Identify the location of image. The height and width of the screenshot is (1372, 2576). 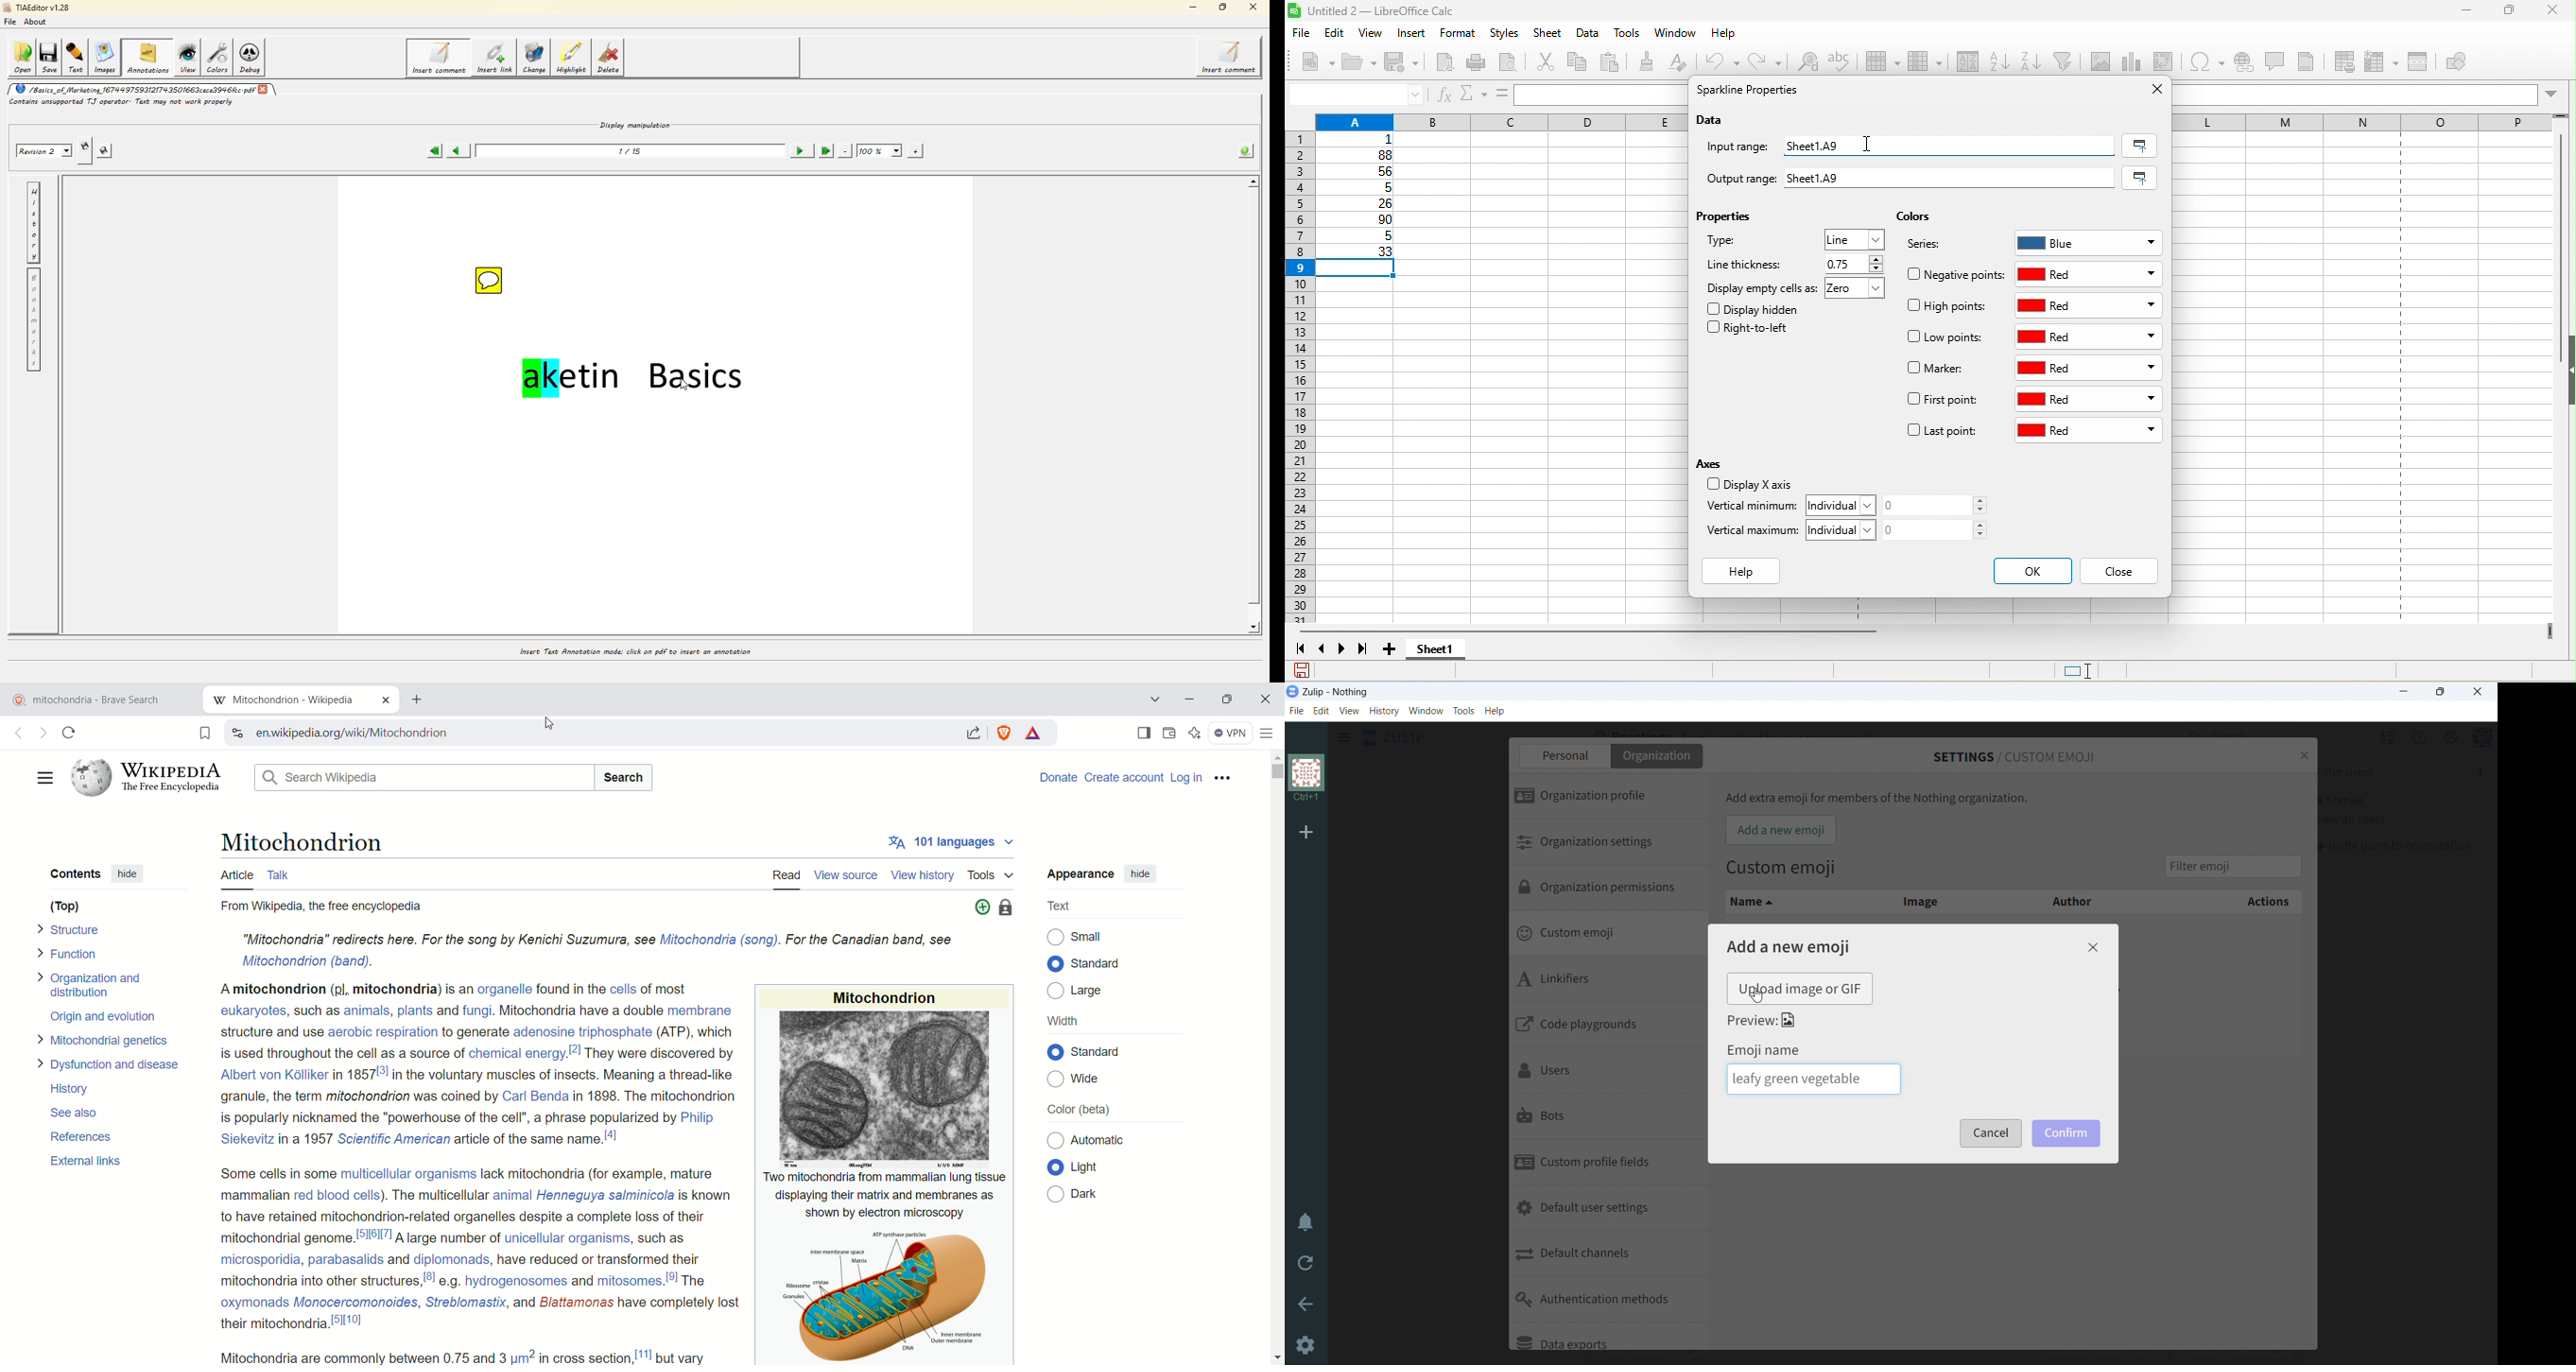
(2102, 60).